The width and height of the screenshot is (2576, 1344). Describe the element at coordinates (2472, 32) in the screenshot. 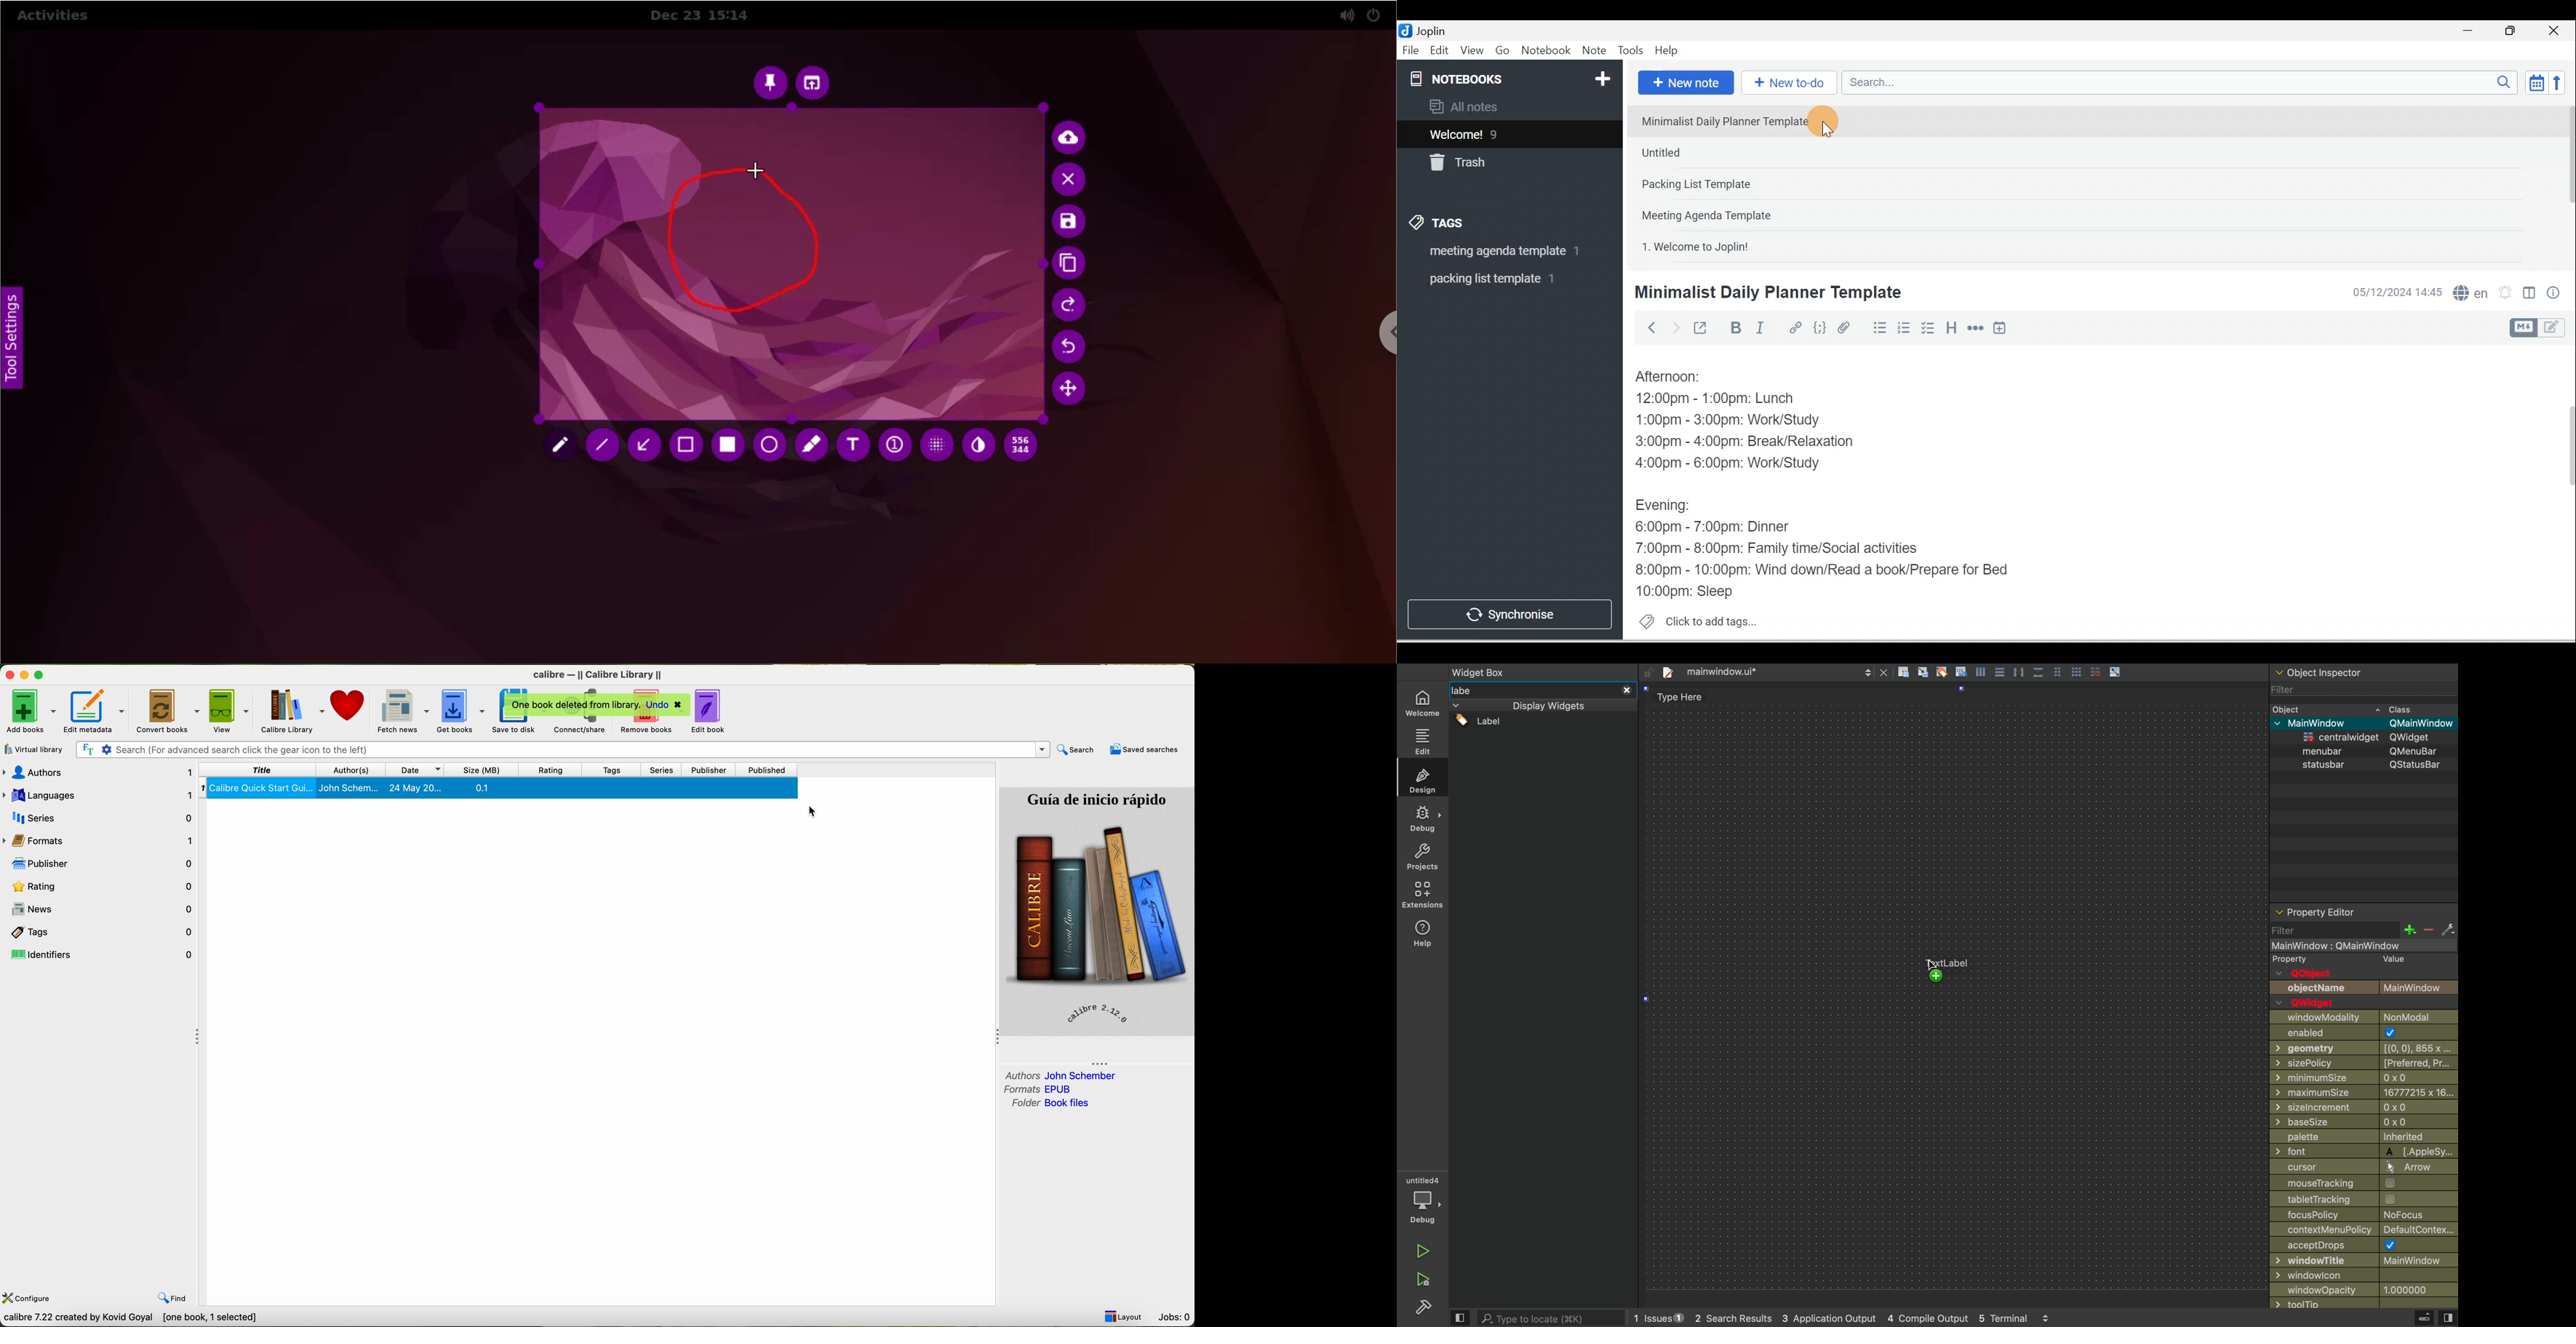

I see `Minimise` at that location.